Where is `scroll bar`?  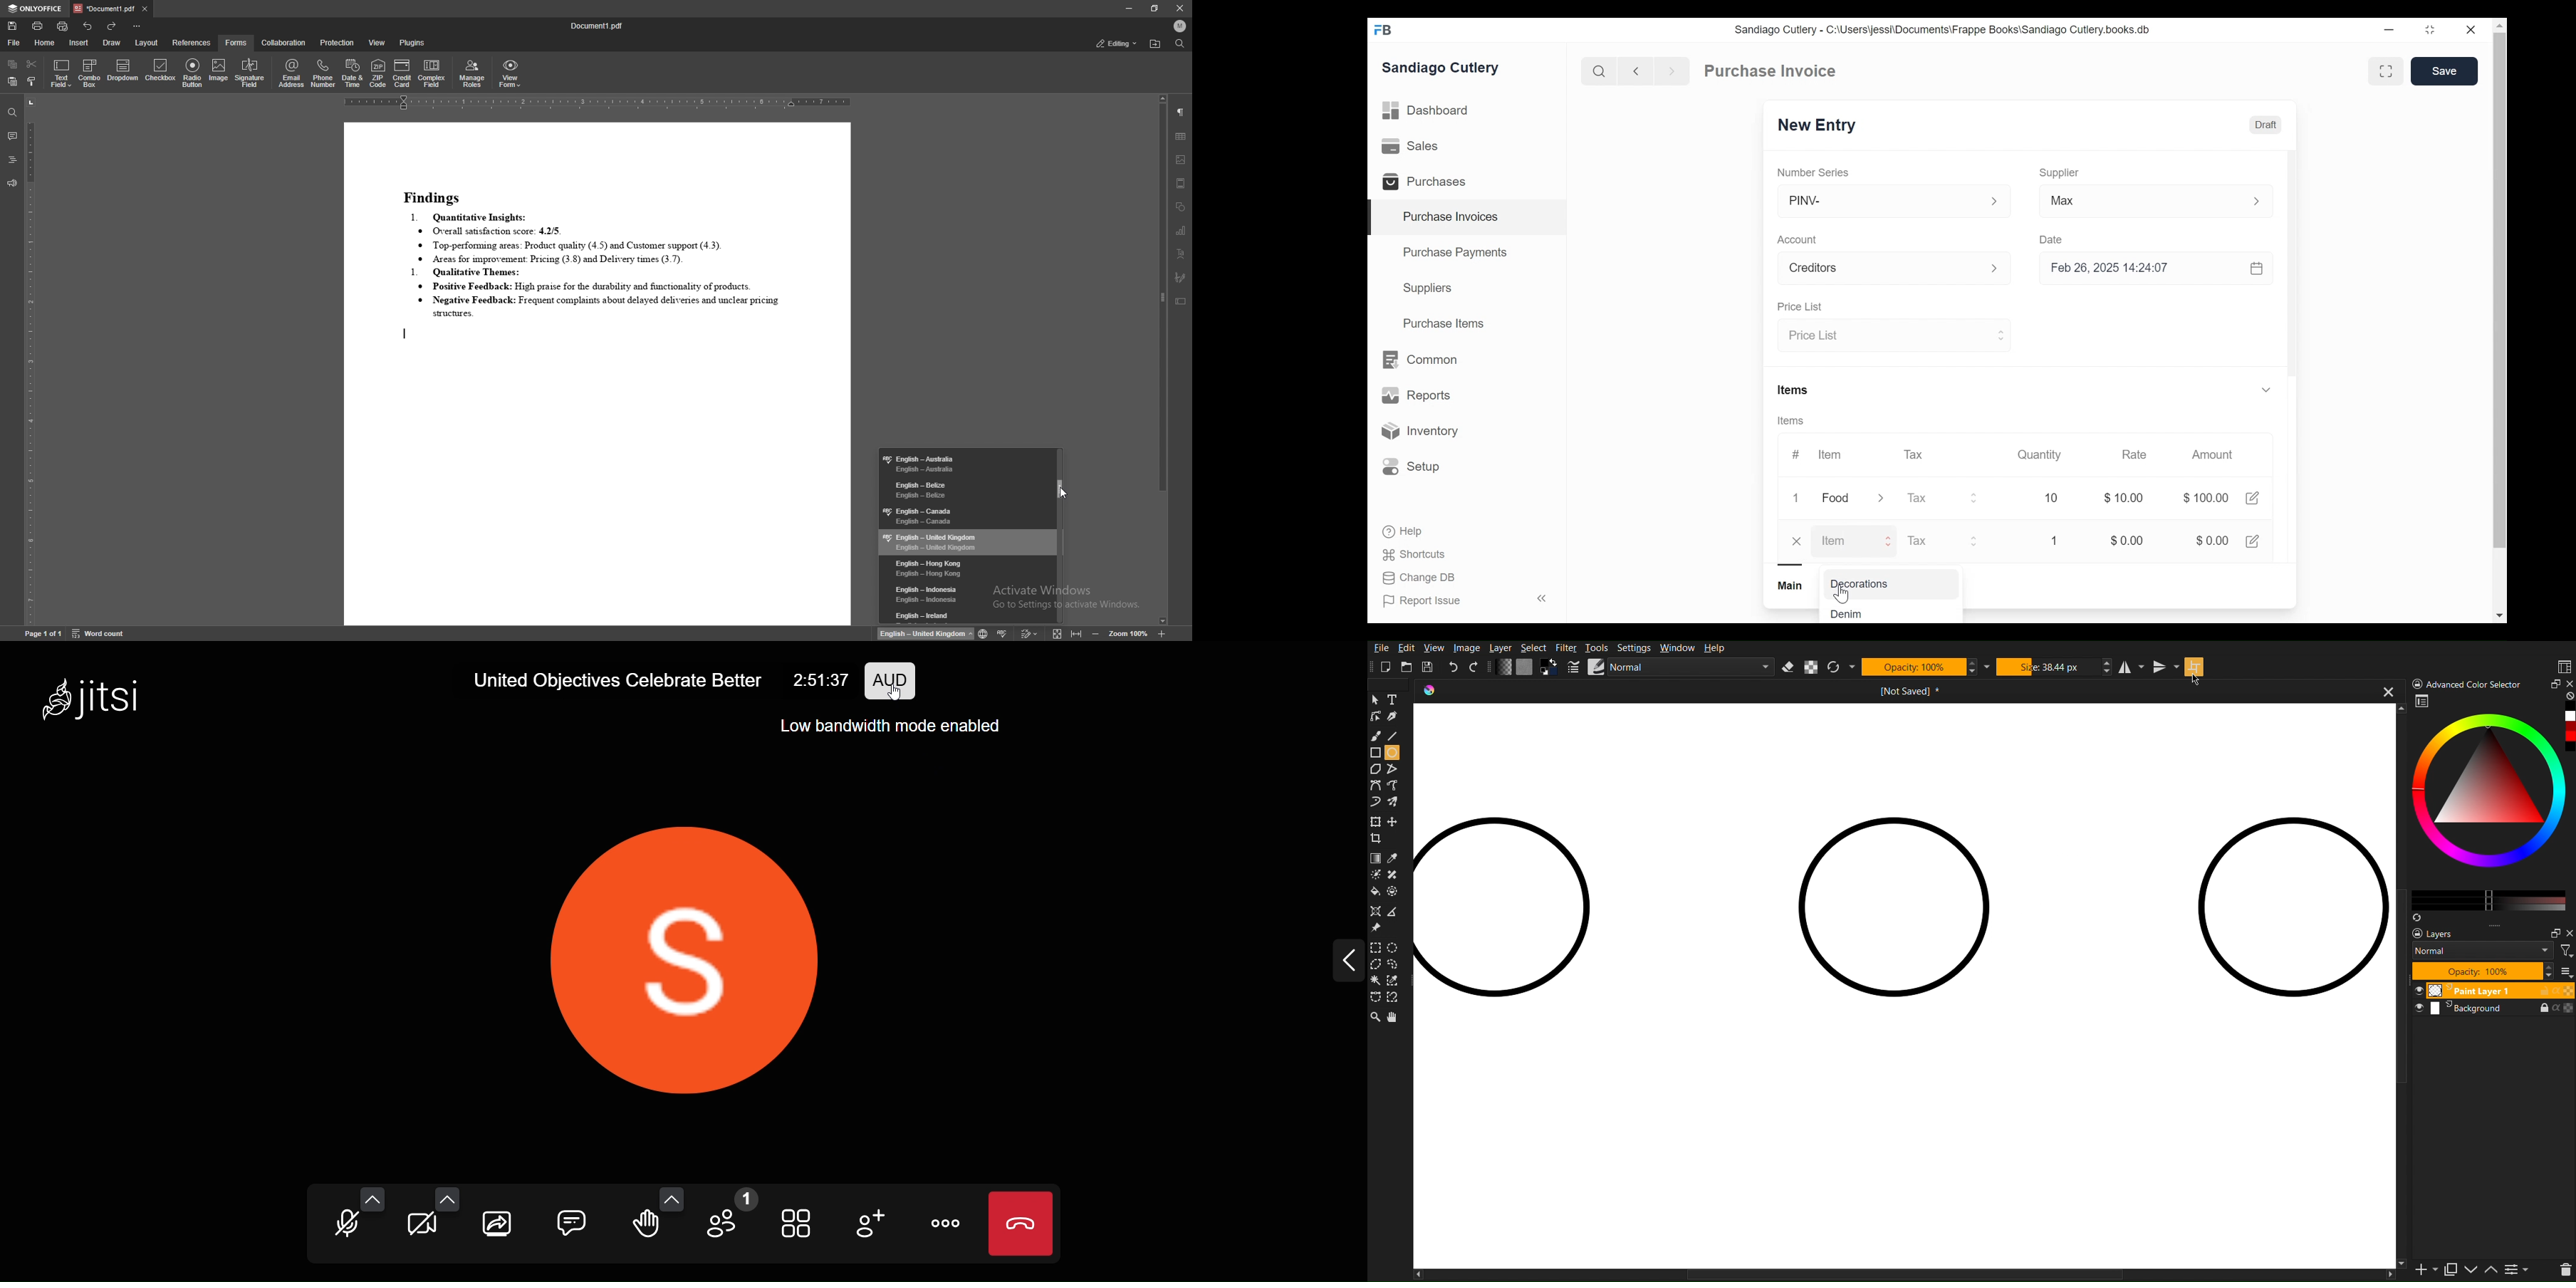
scroll bar is located at coordinates (1163, 361).